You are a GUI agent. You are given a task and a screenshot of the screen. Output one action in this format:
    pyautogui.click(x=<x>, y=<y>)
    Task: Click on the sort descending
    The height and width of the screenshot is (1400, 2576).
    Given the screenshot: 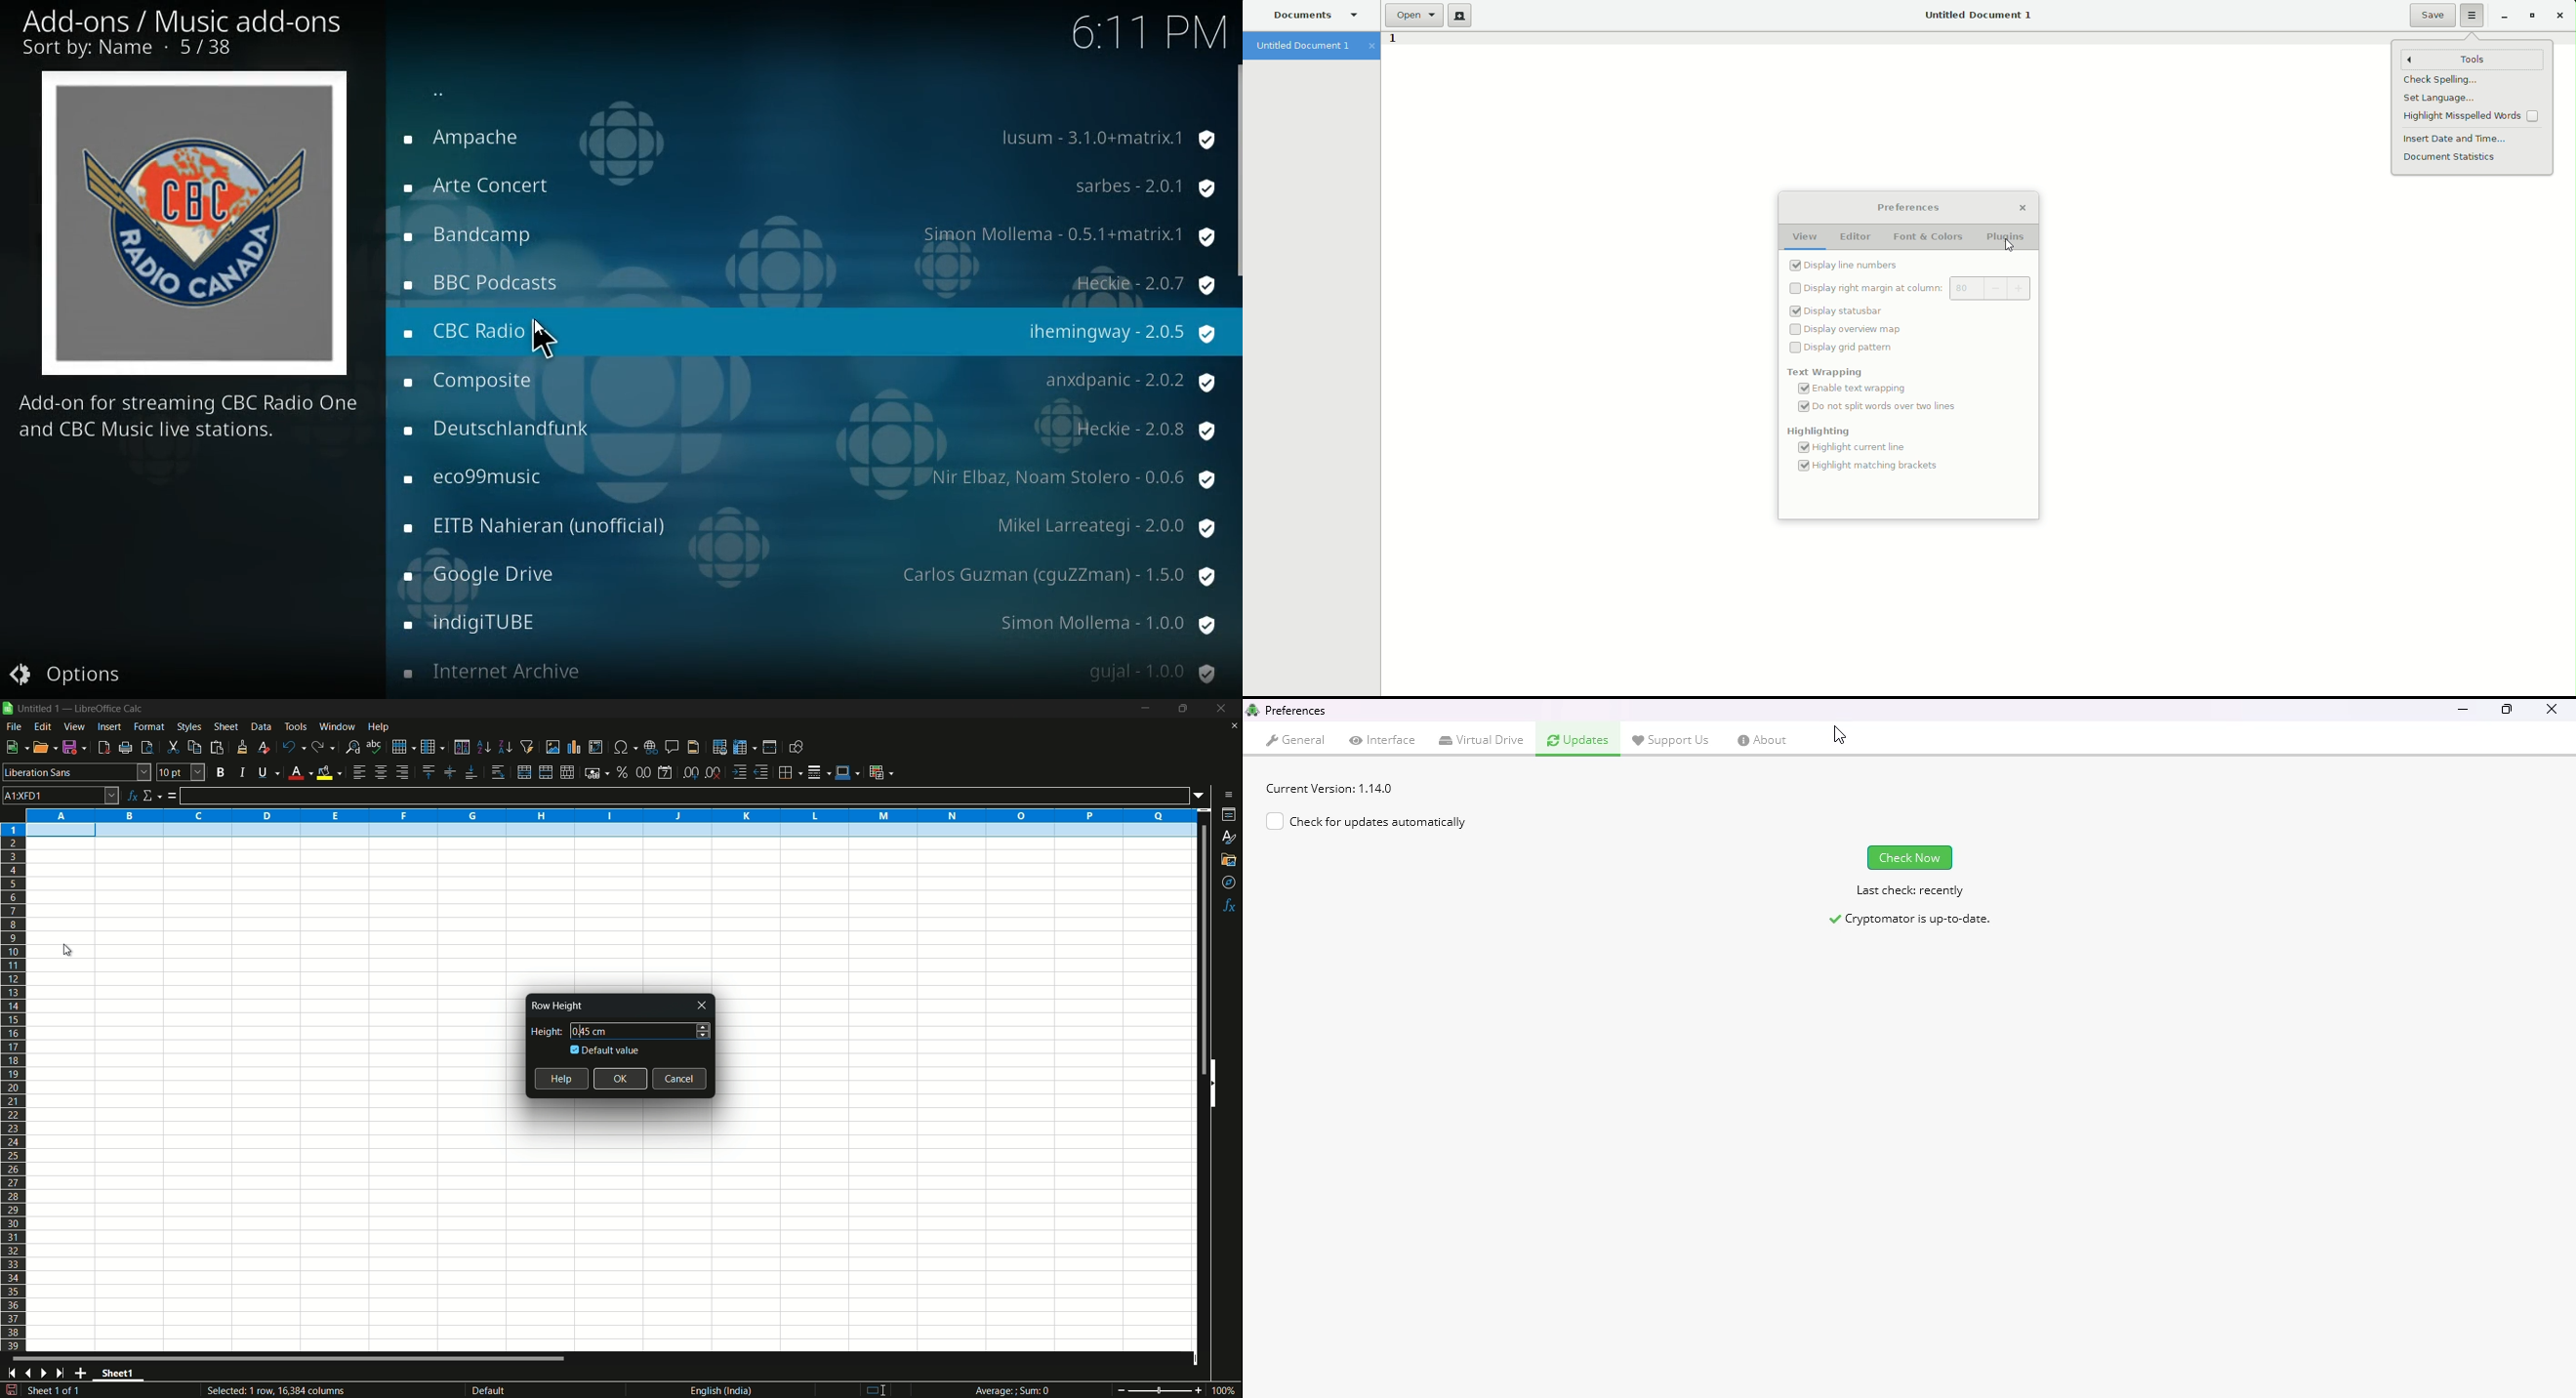 What is the action you would take?
    pyautogui.click(x=504, y=747)
    